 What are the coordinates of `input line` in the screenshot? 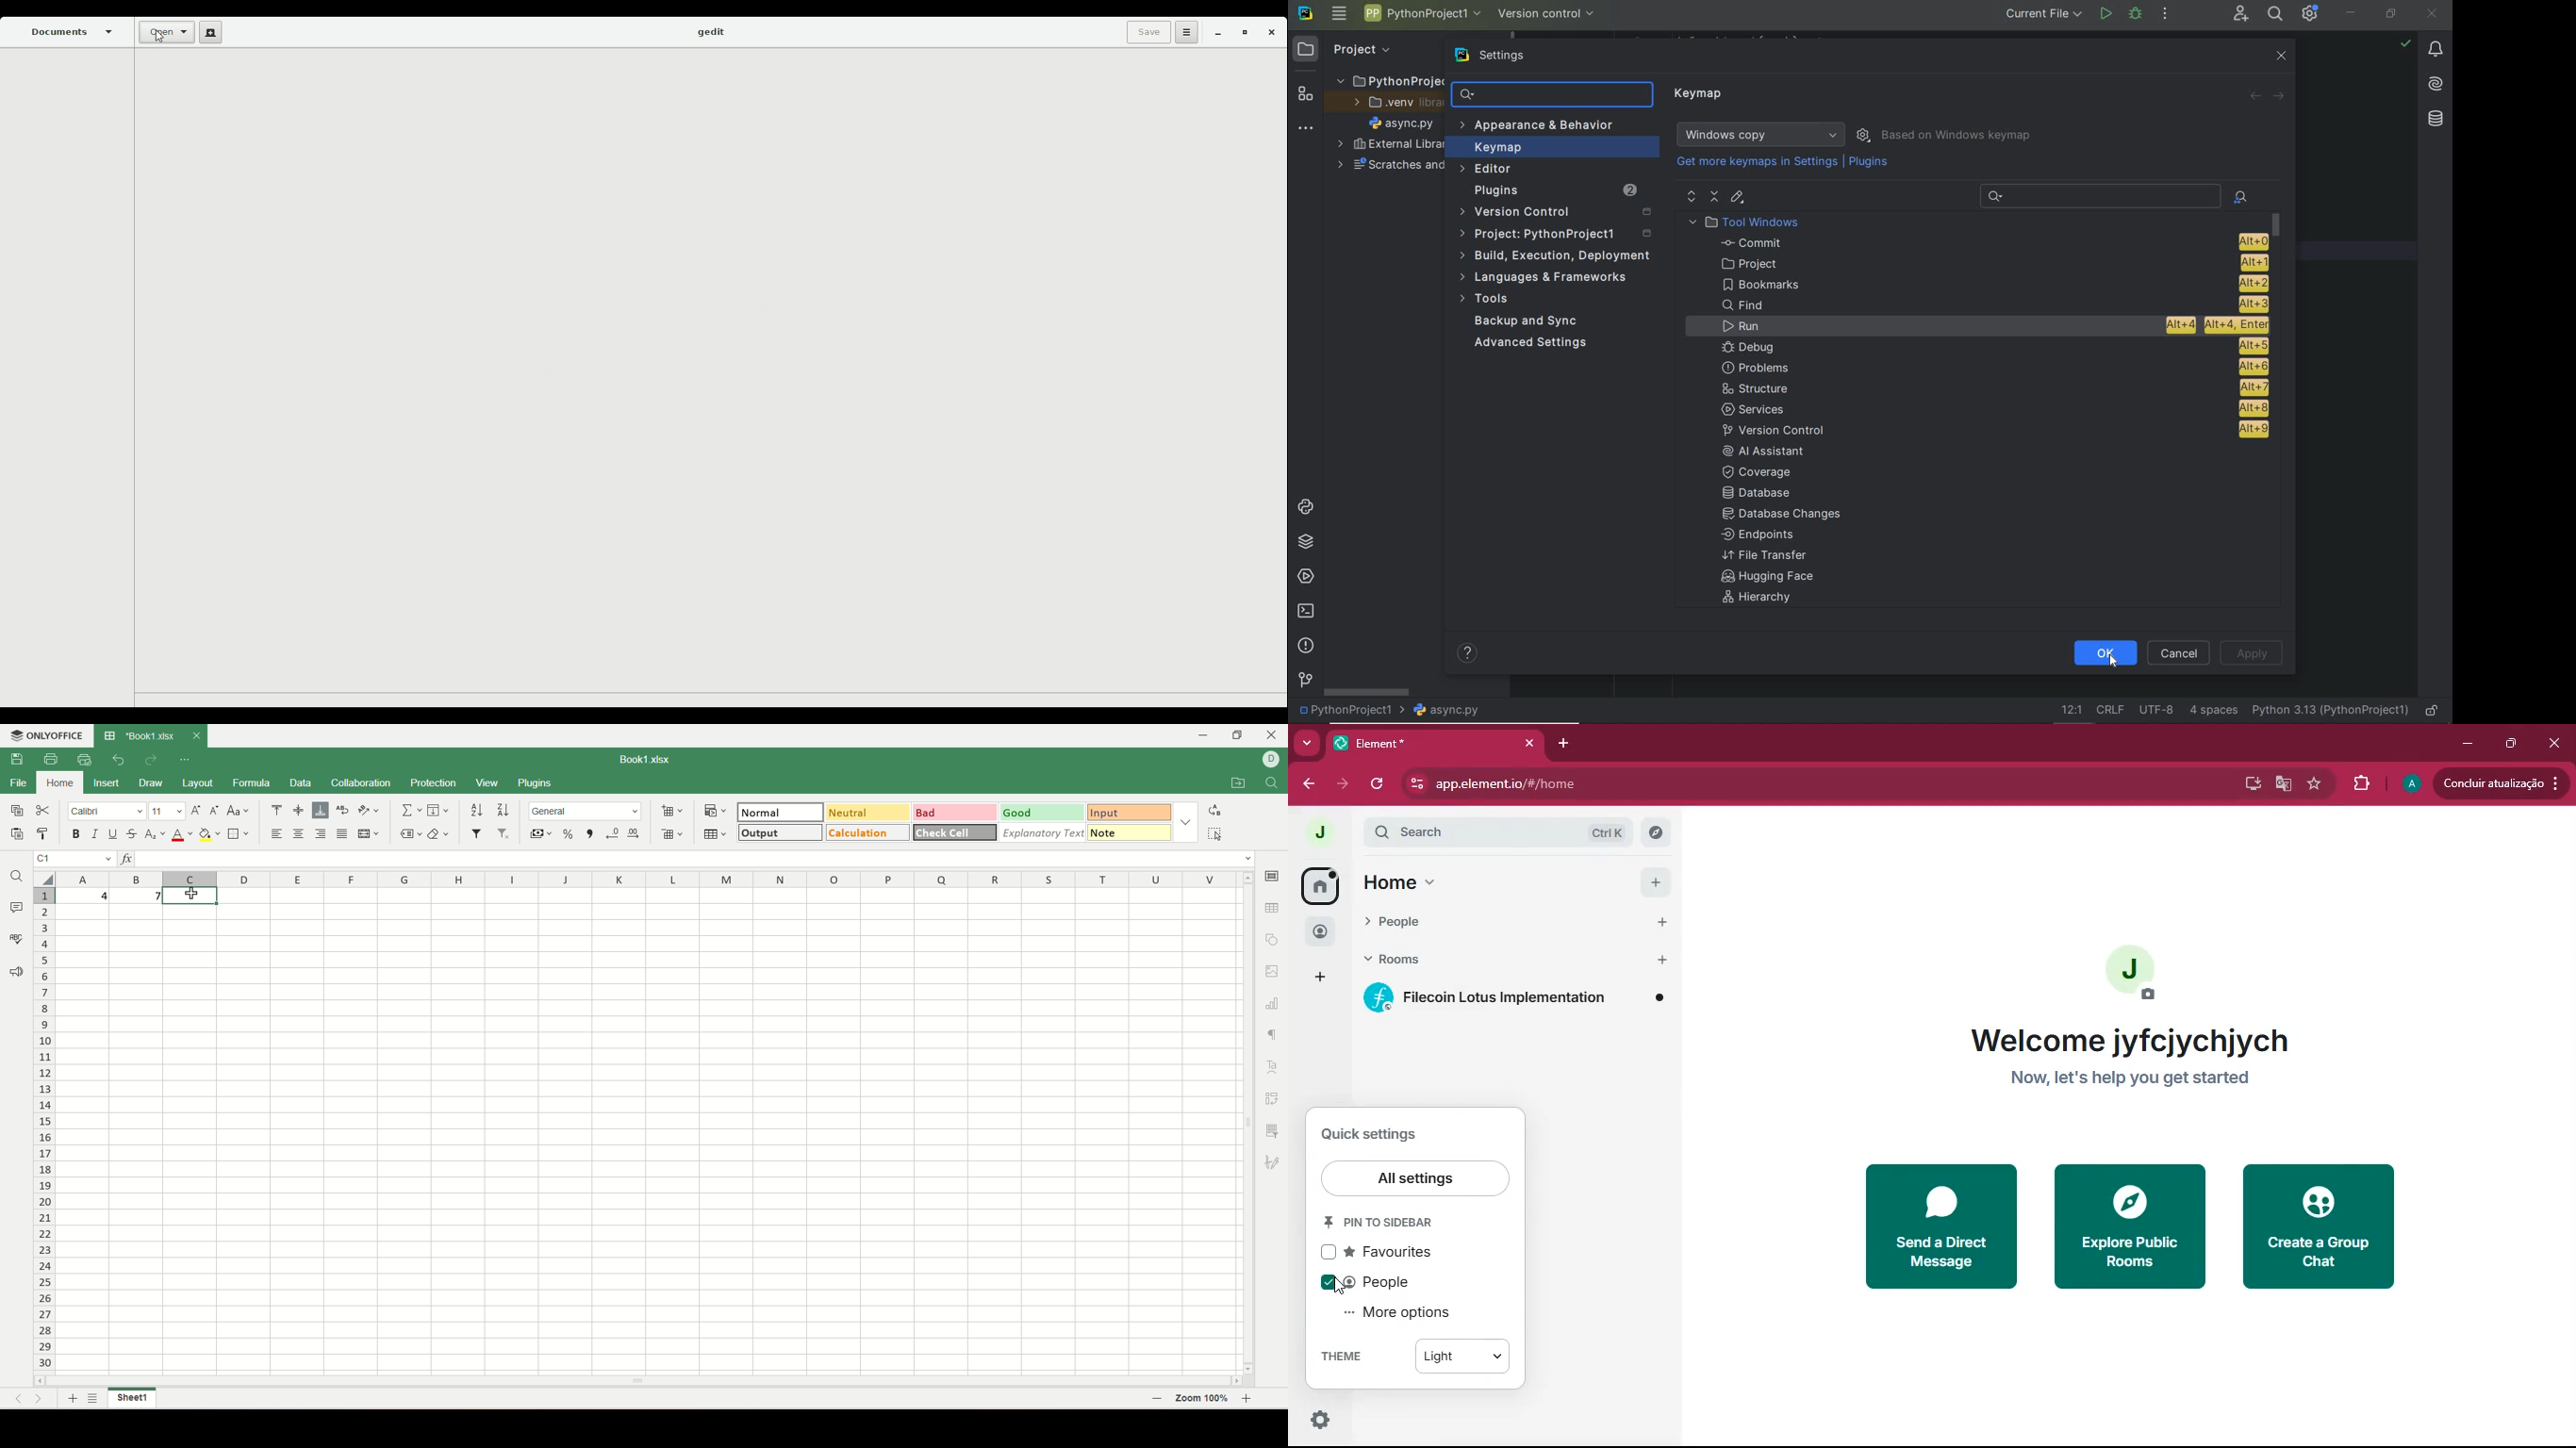 It's located at (696, 859).